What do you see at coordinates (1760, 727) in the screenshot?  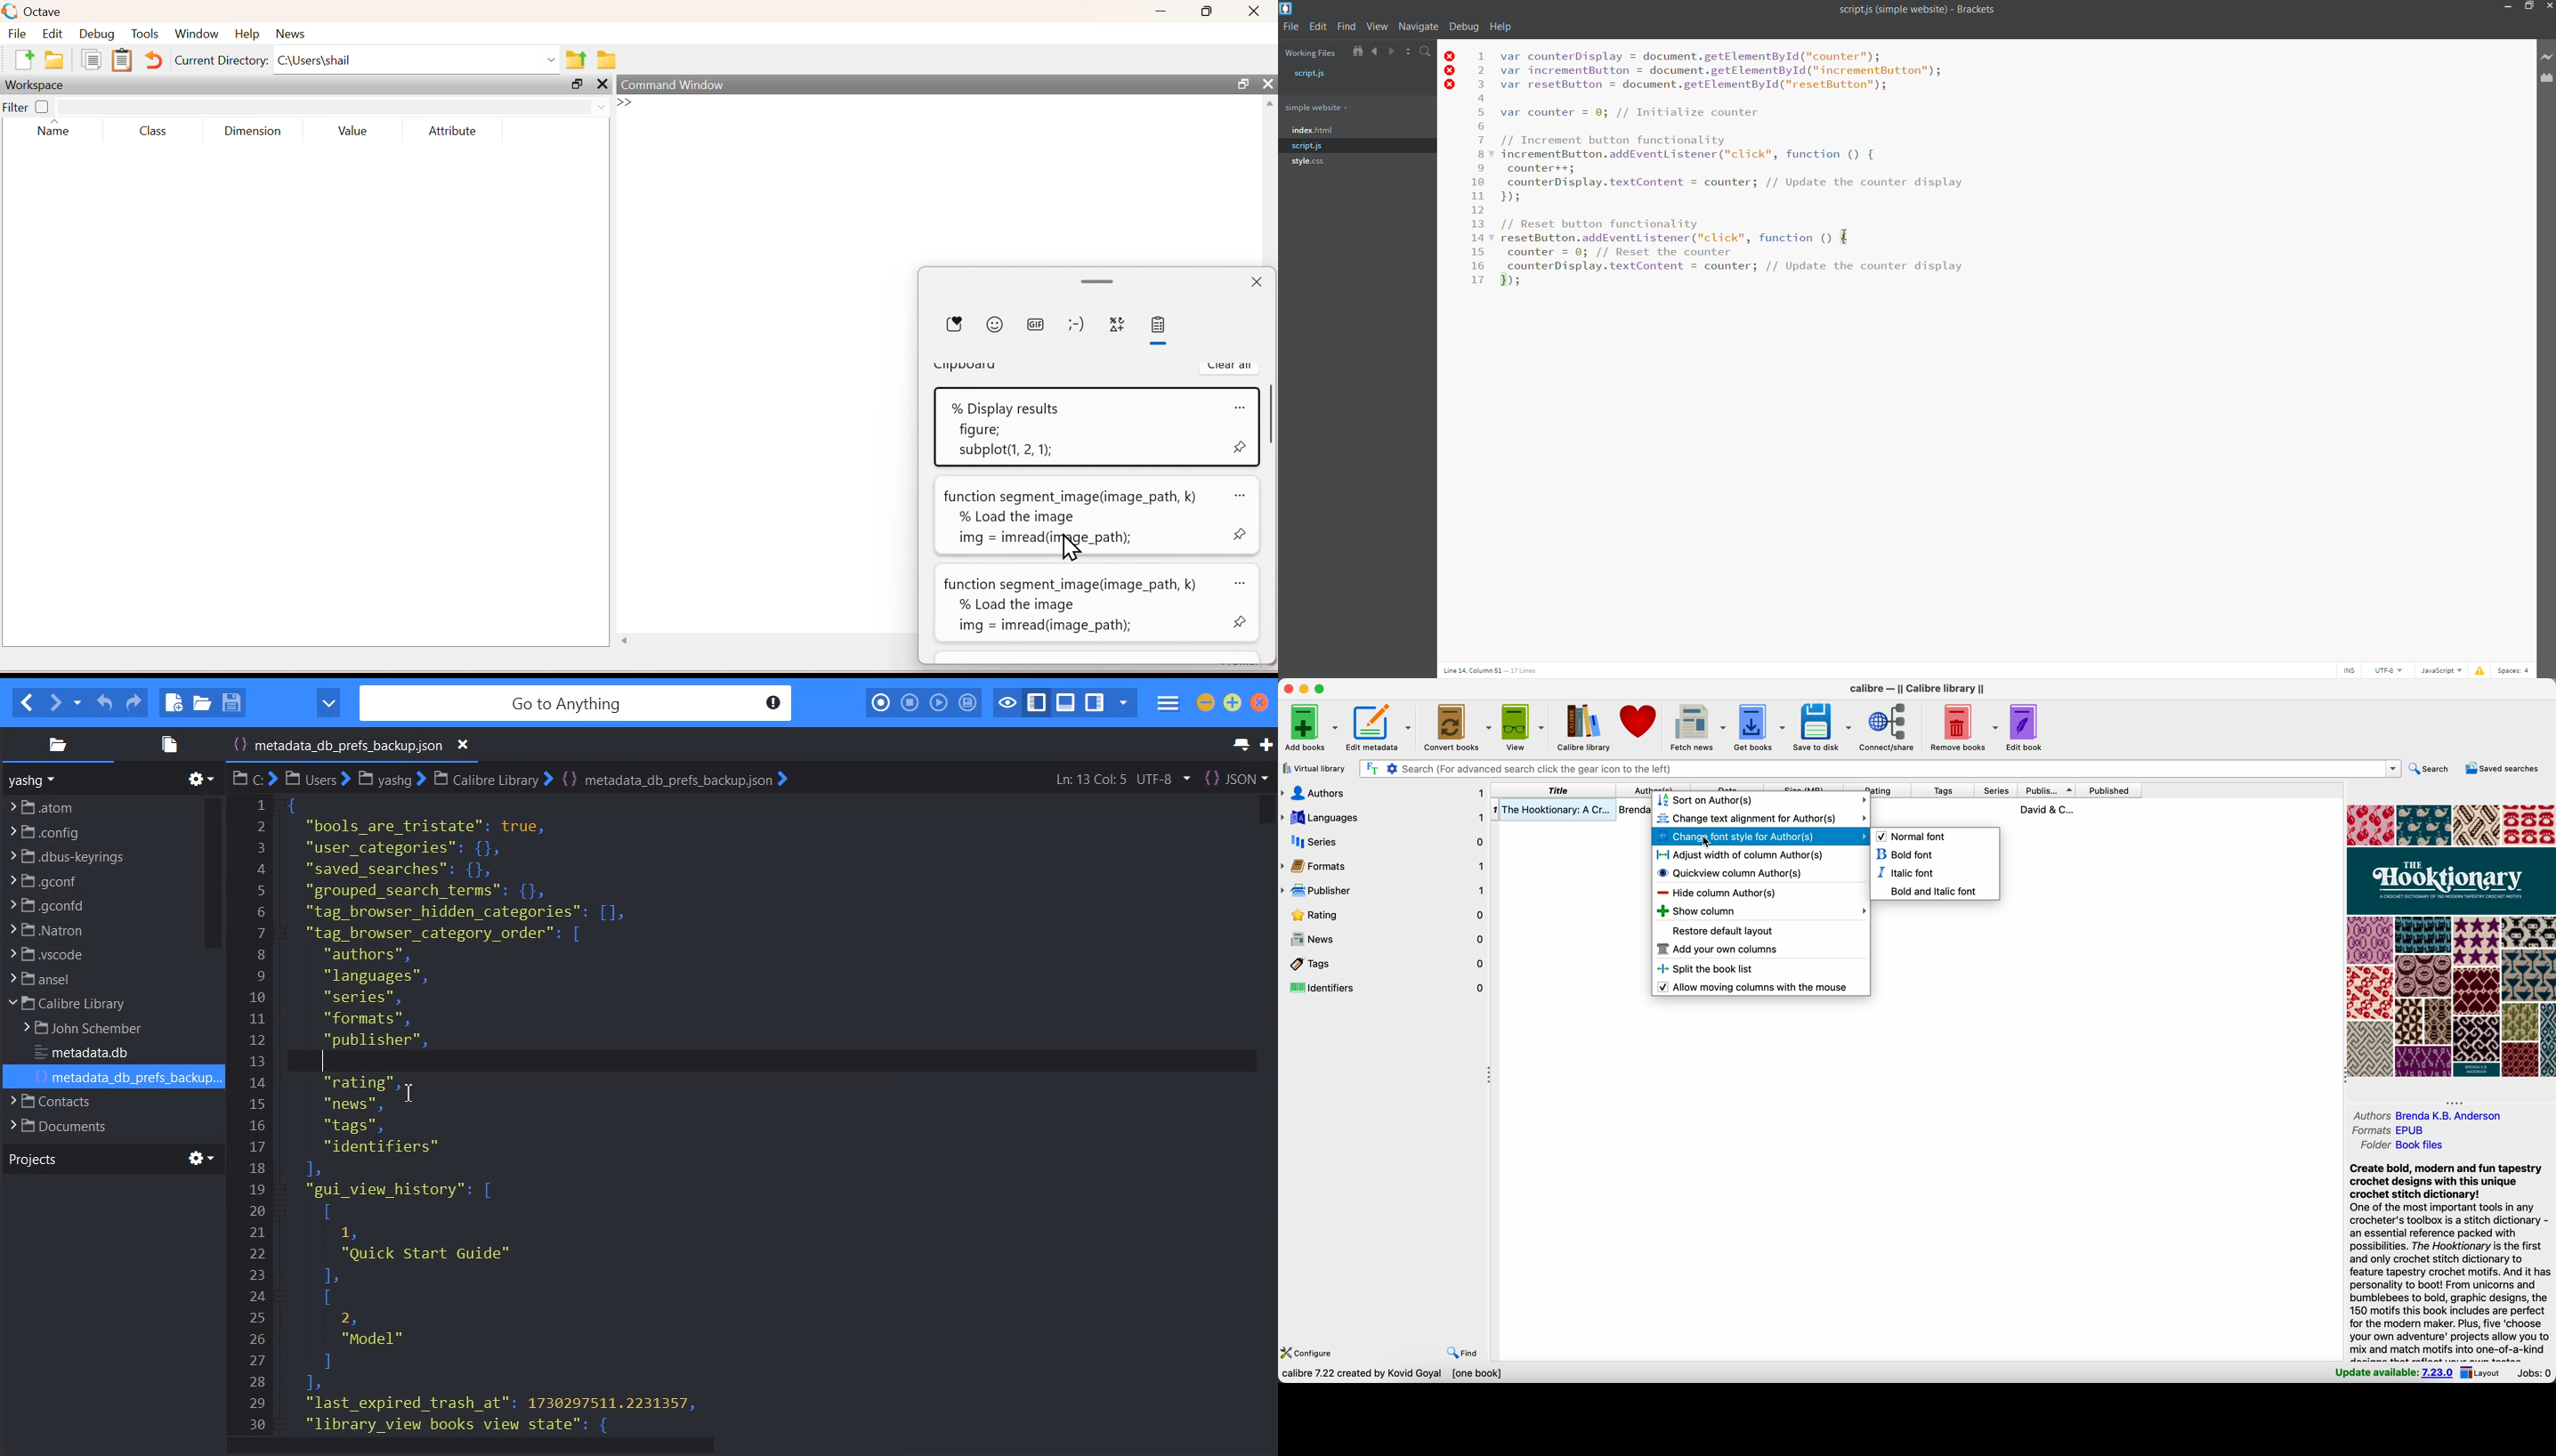 I see `get books` at bounding box center [1760, 727].